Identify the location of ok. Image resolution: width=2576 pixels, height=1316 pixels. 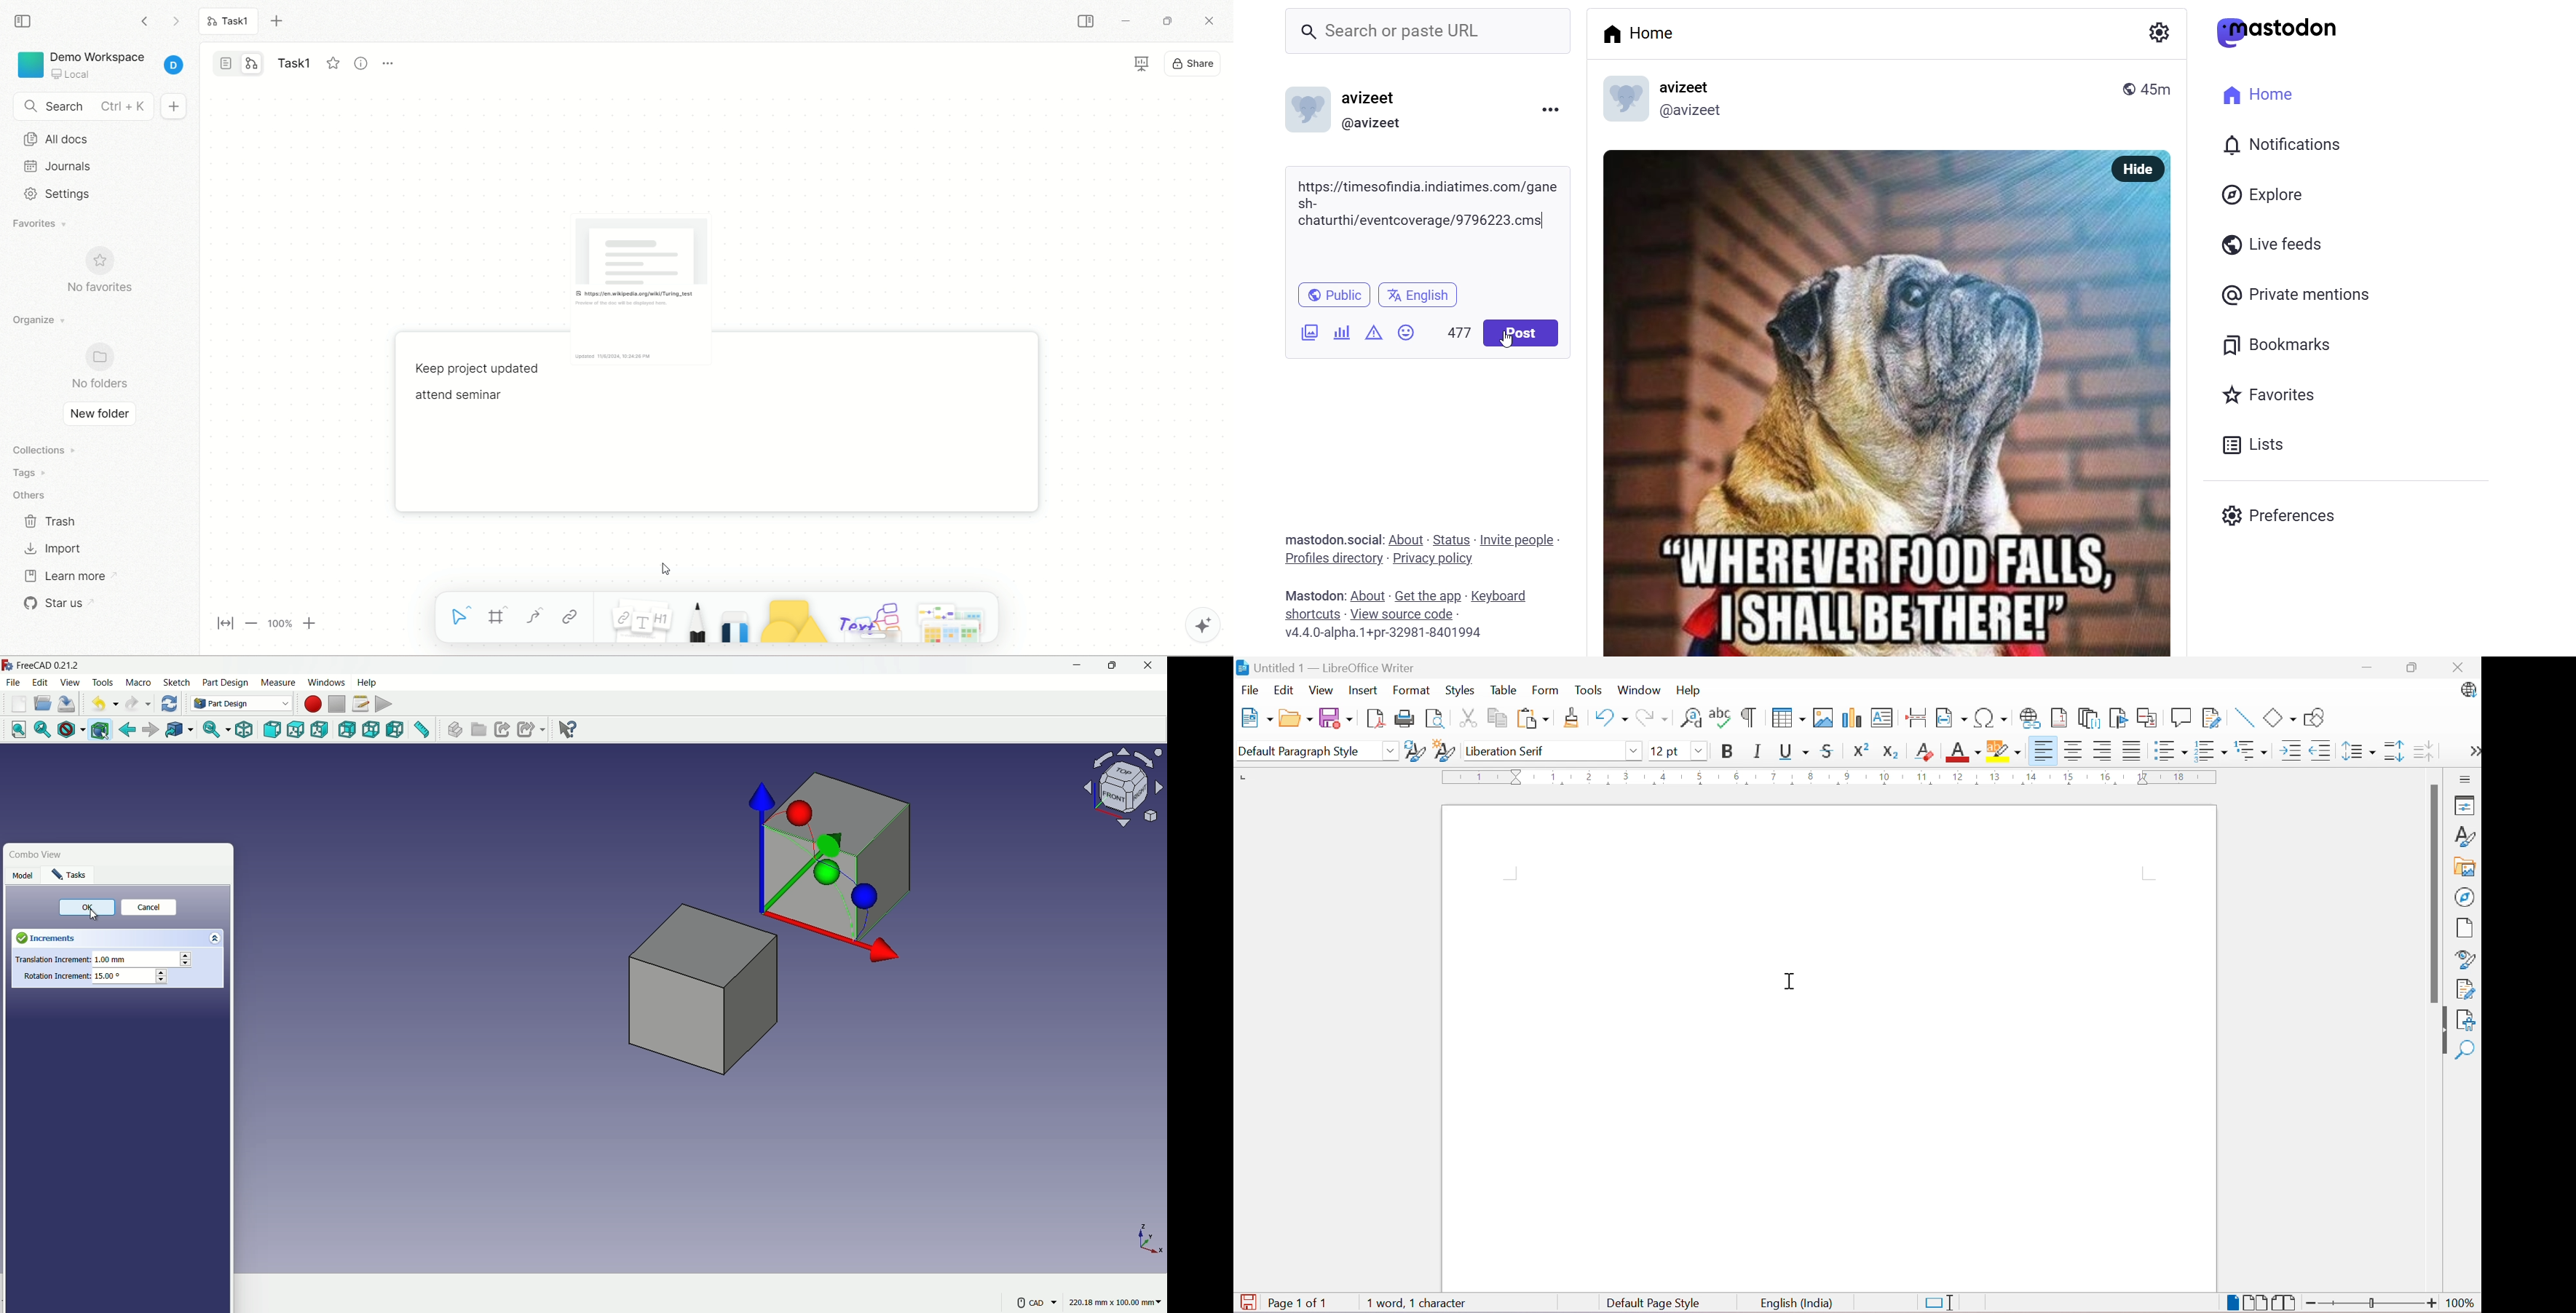
(83, 908).